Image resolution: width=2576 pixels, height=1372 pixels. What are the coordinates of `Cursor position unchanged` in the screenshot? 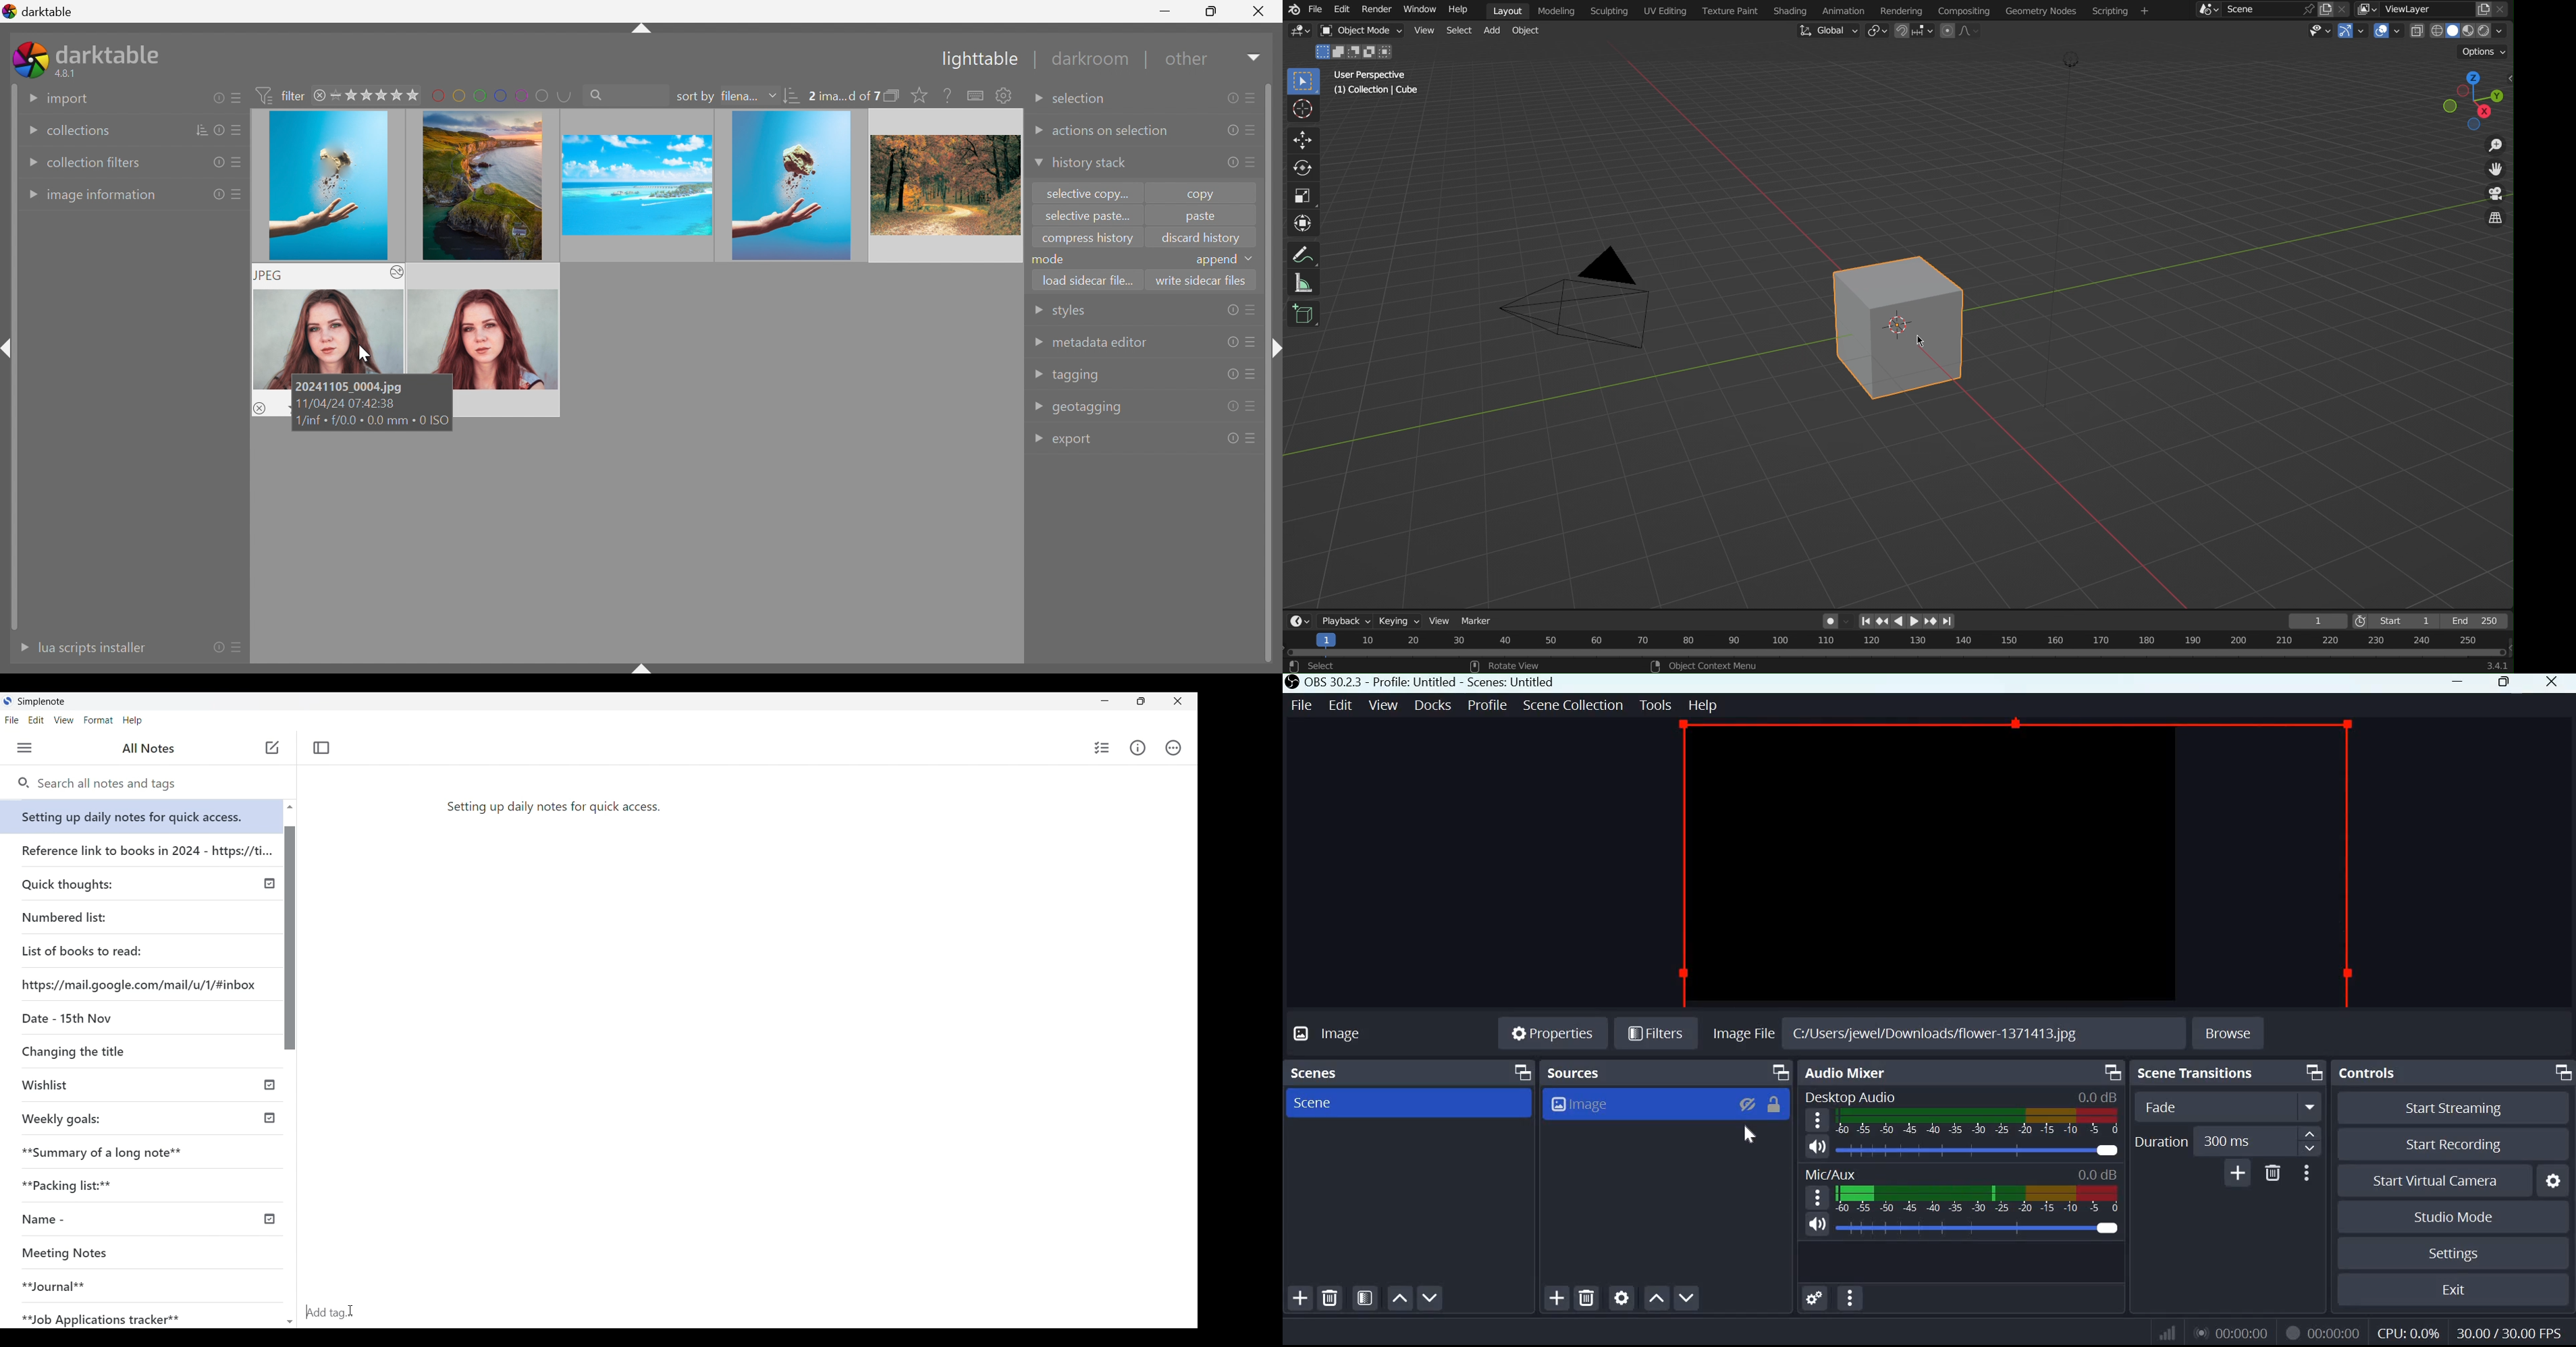 It's located at (271, 751).